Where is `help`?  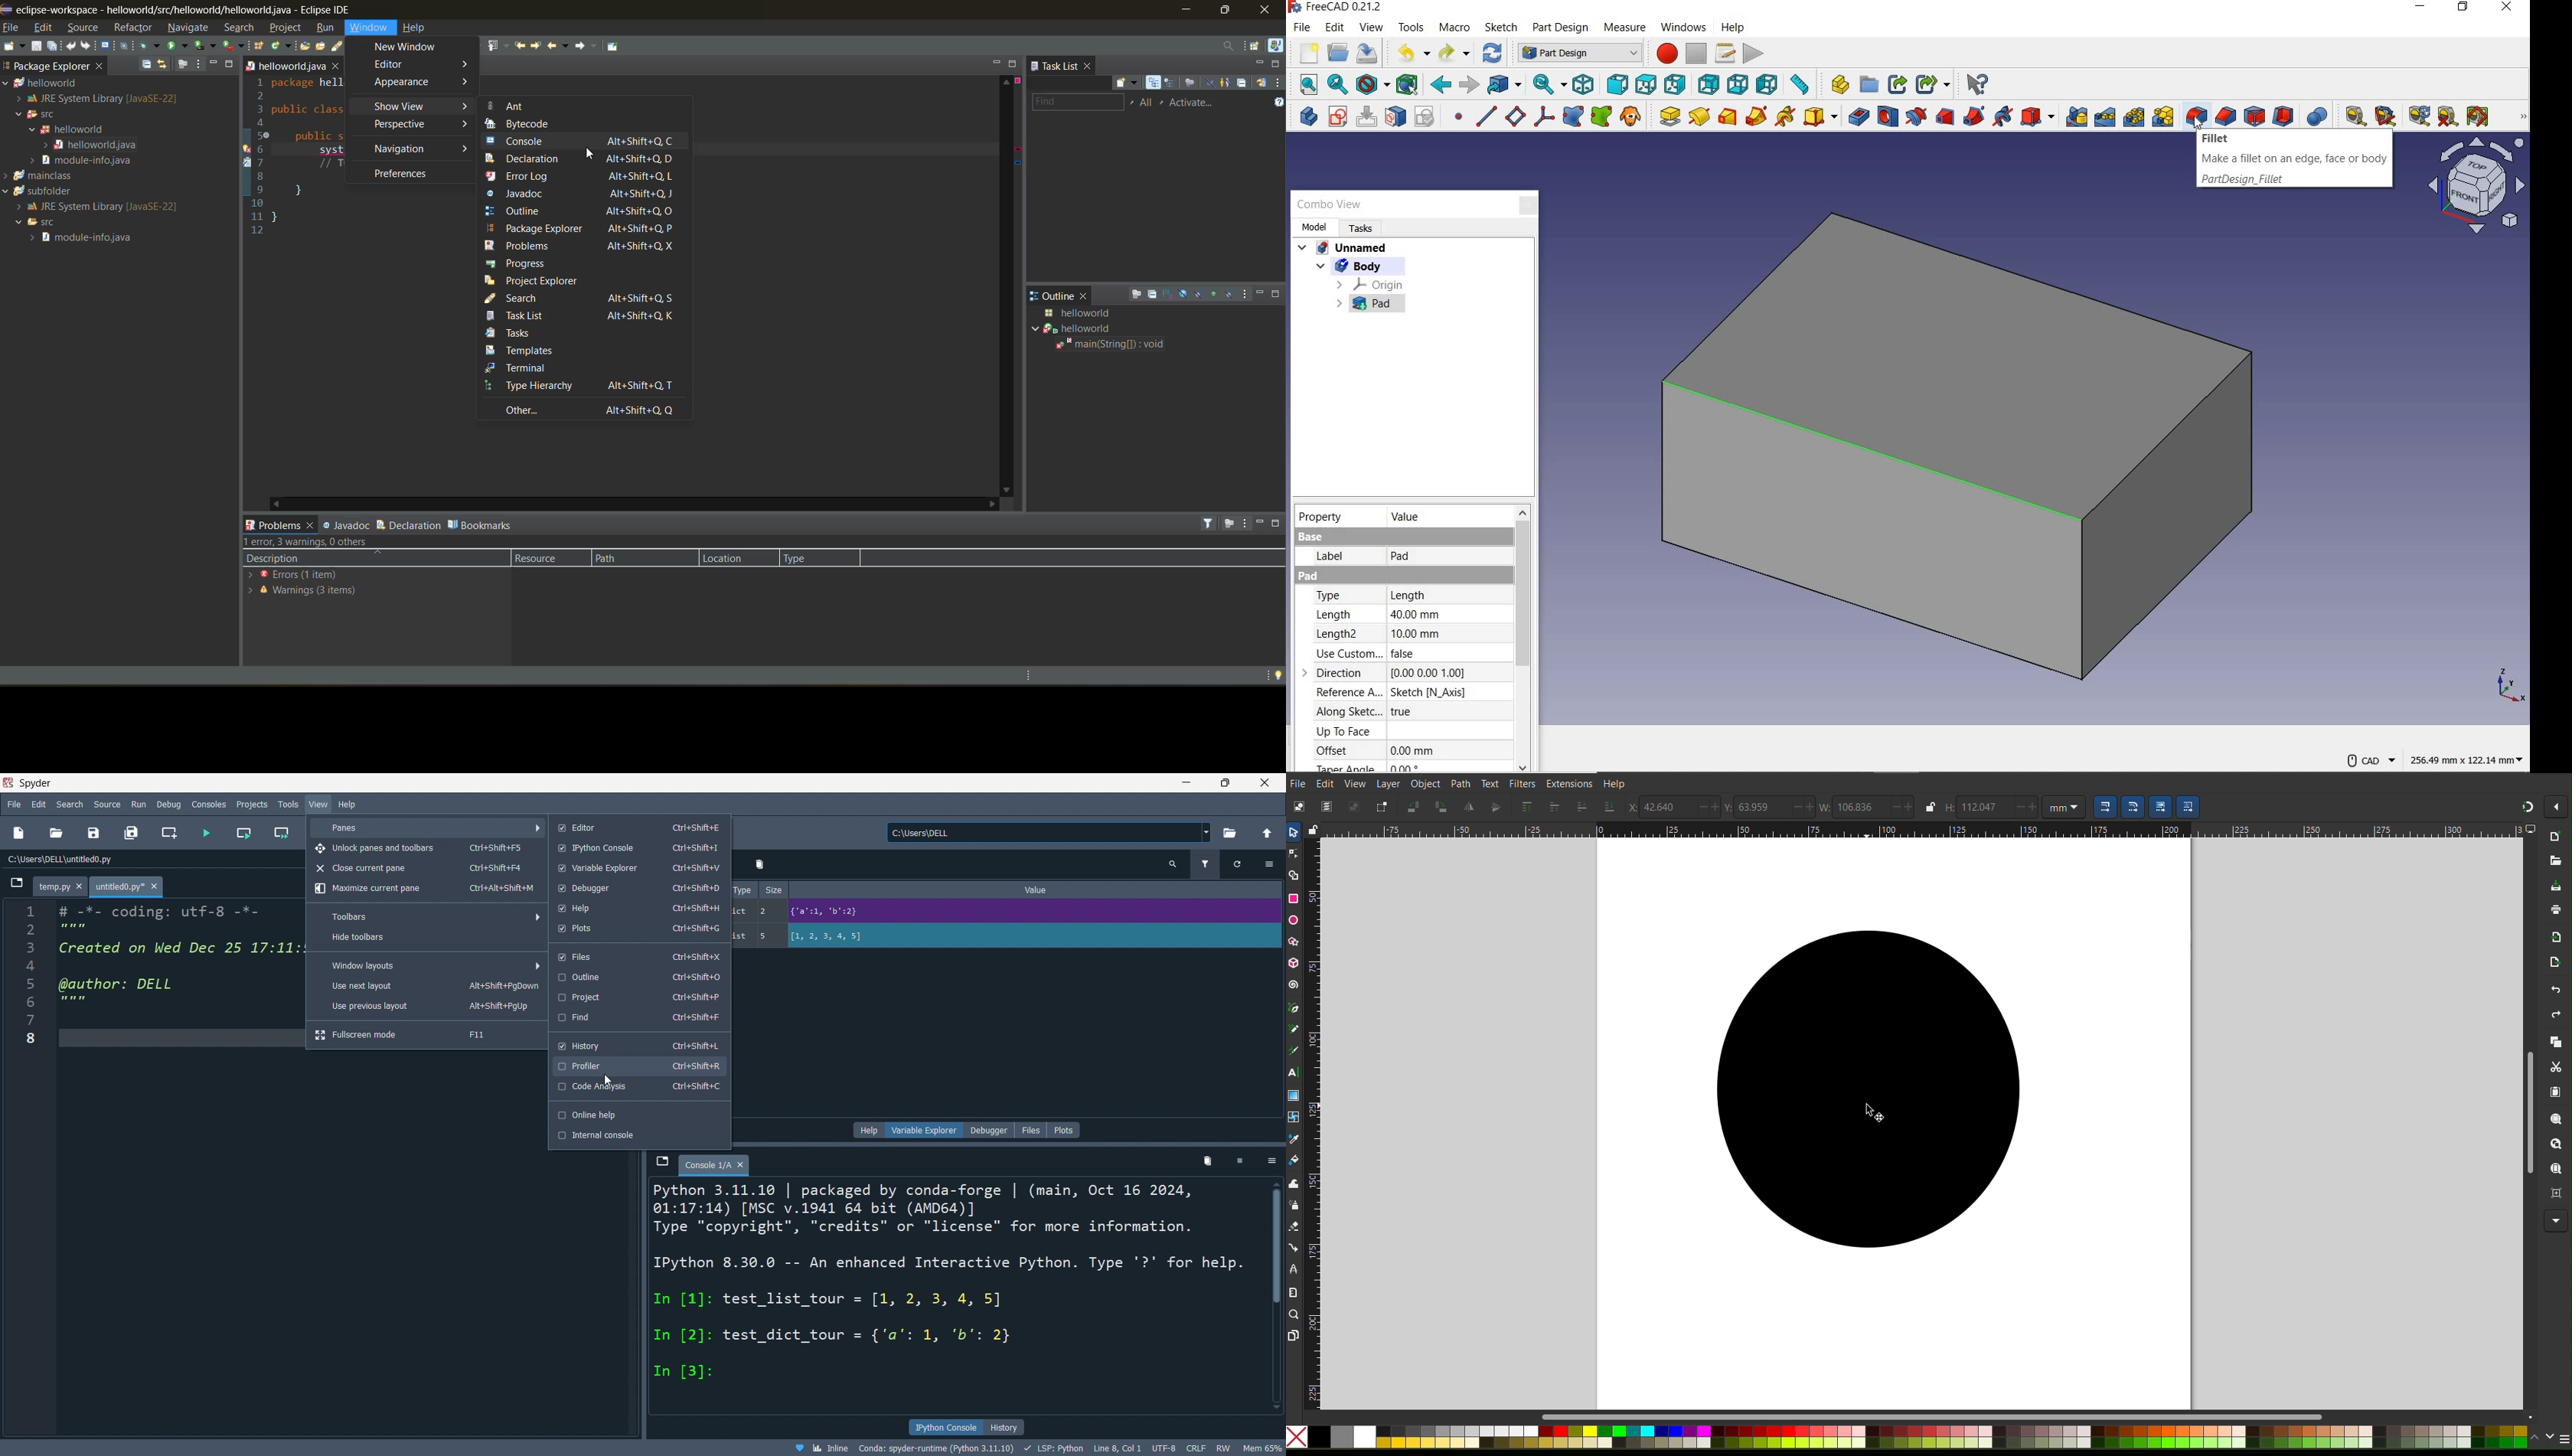 help is located at coordinates (350, 804).